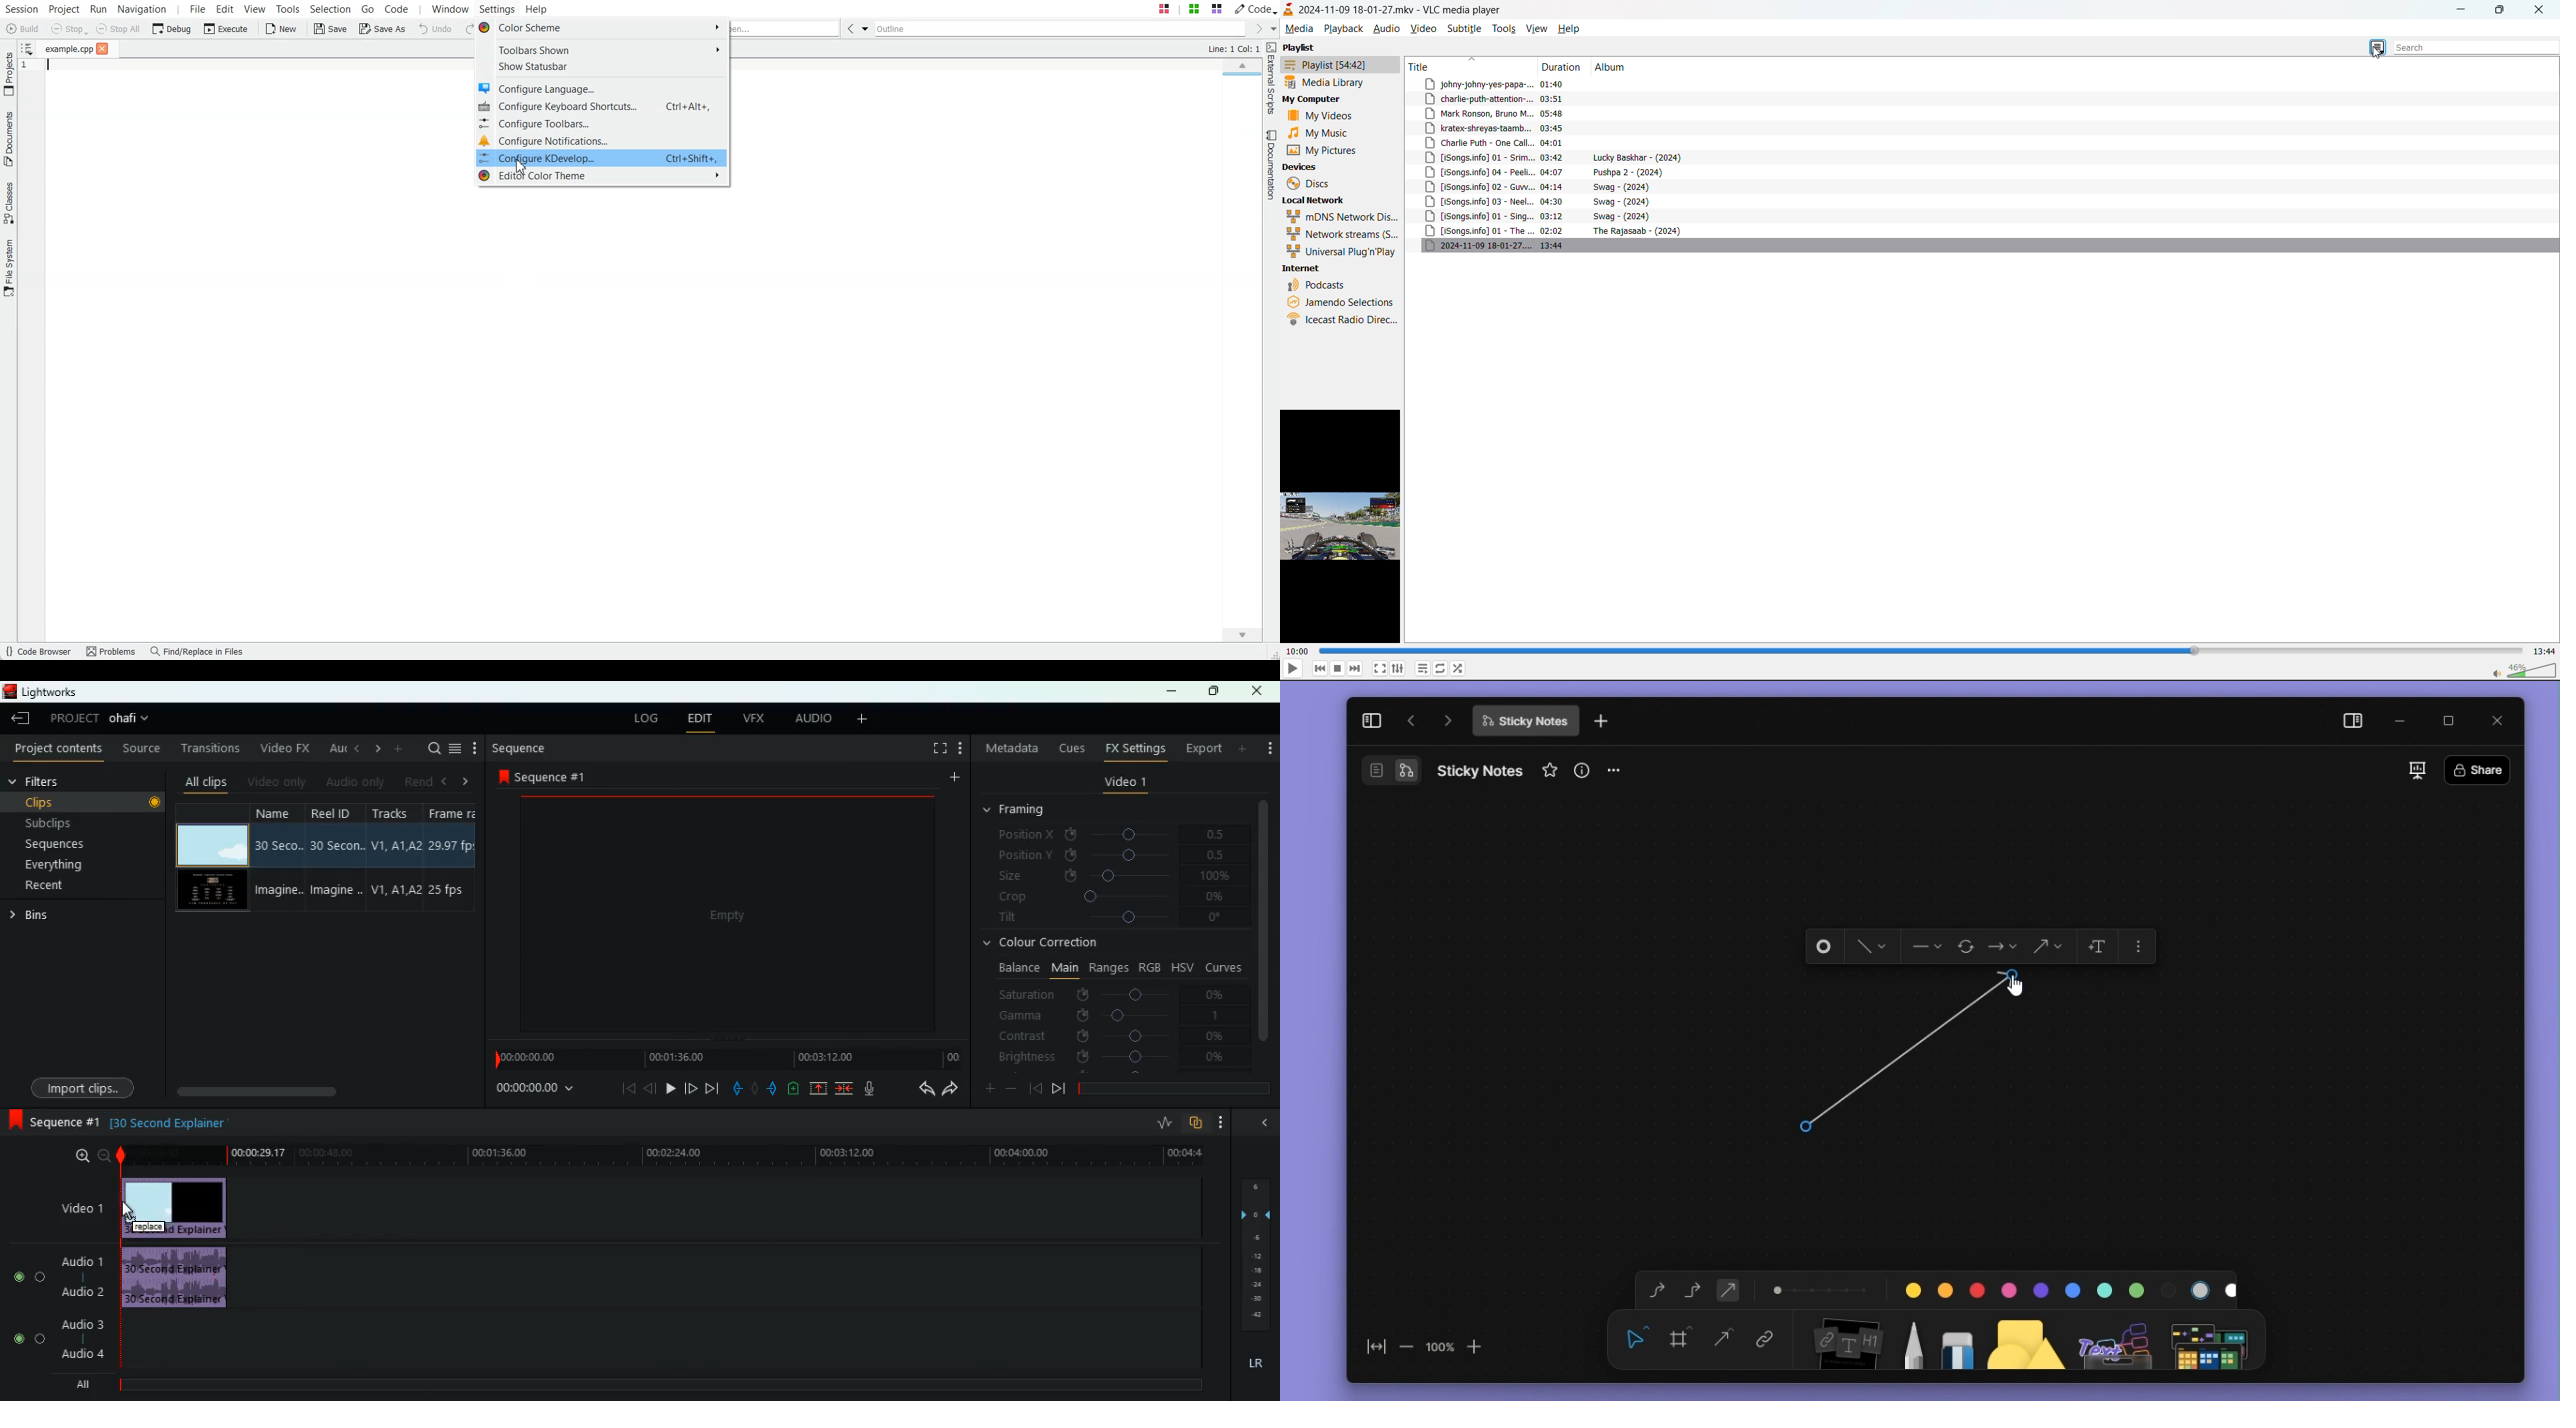 The width and height of the screenshot is (2576, 1428). Describe the element at coordinates (119, 29) in the screenshot. I see `Stop All` at that location.